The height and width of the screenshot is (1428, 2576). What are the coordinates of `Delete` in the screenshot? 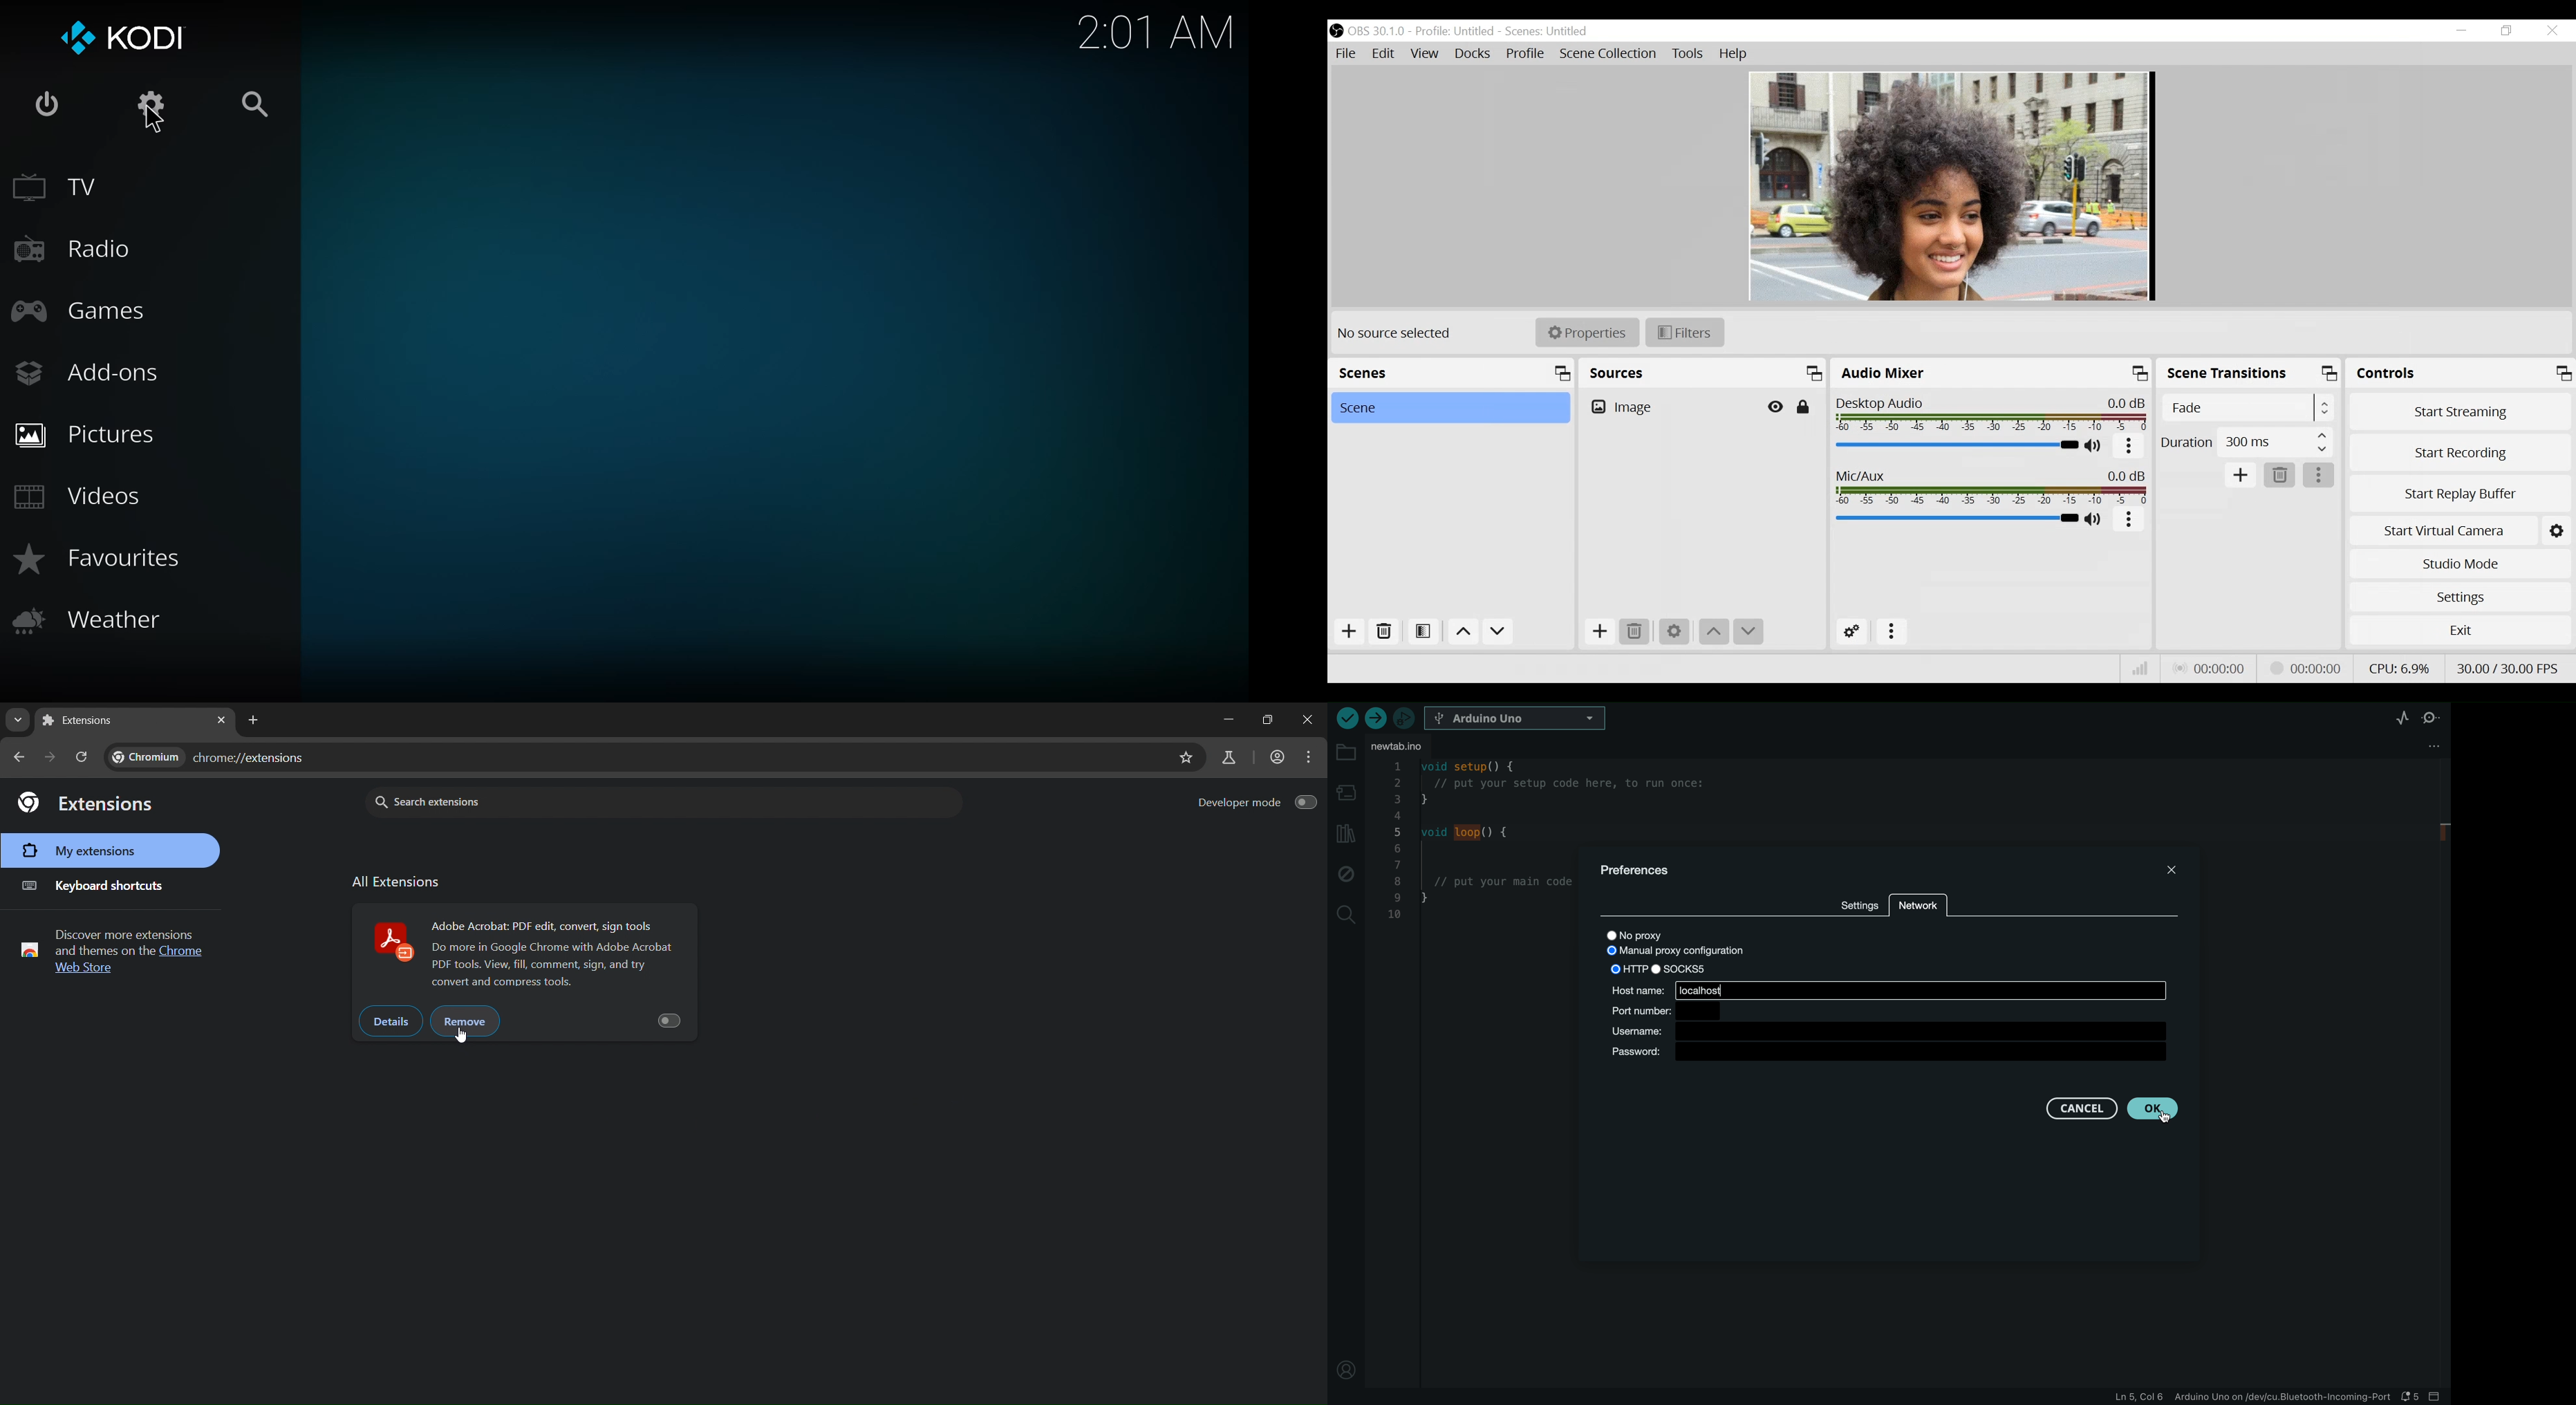 It's located at (1635, 634).